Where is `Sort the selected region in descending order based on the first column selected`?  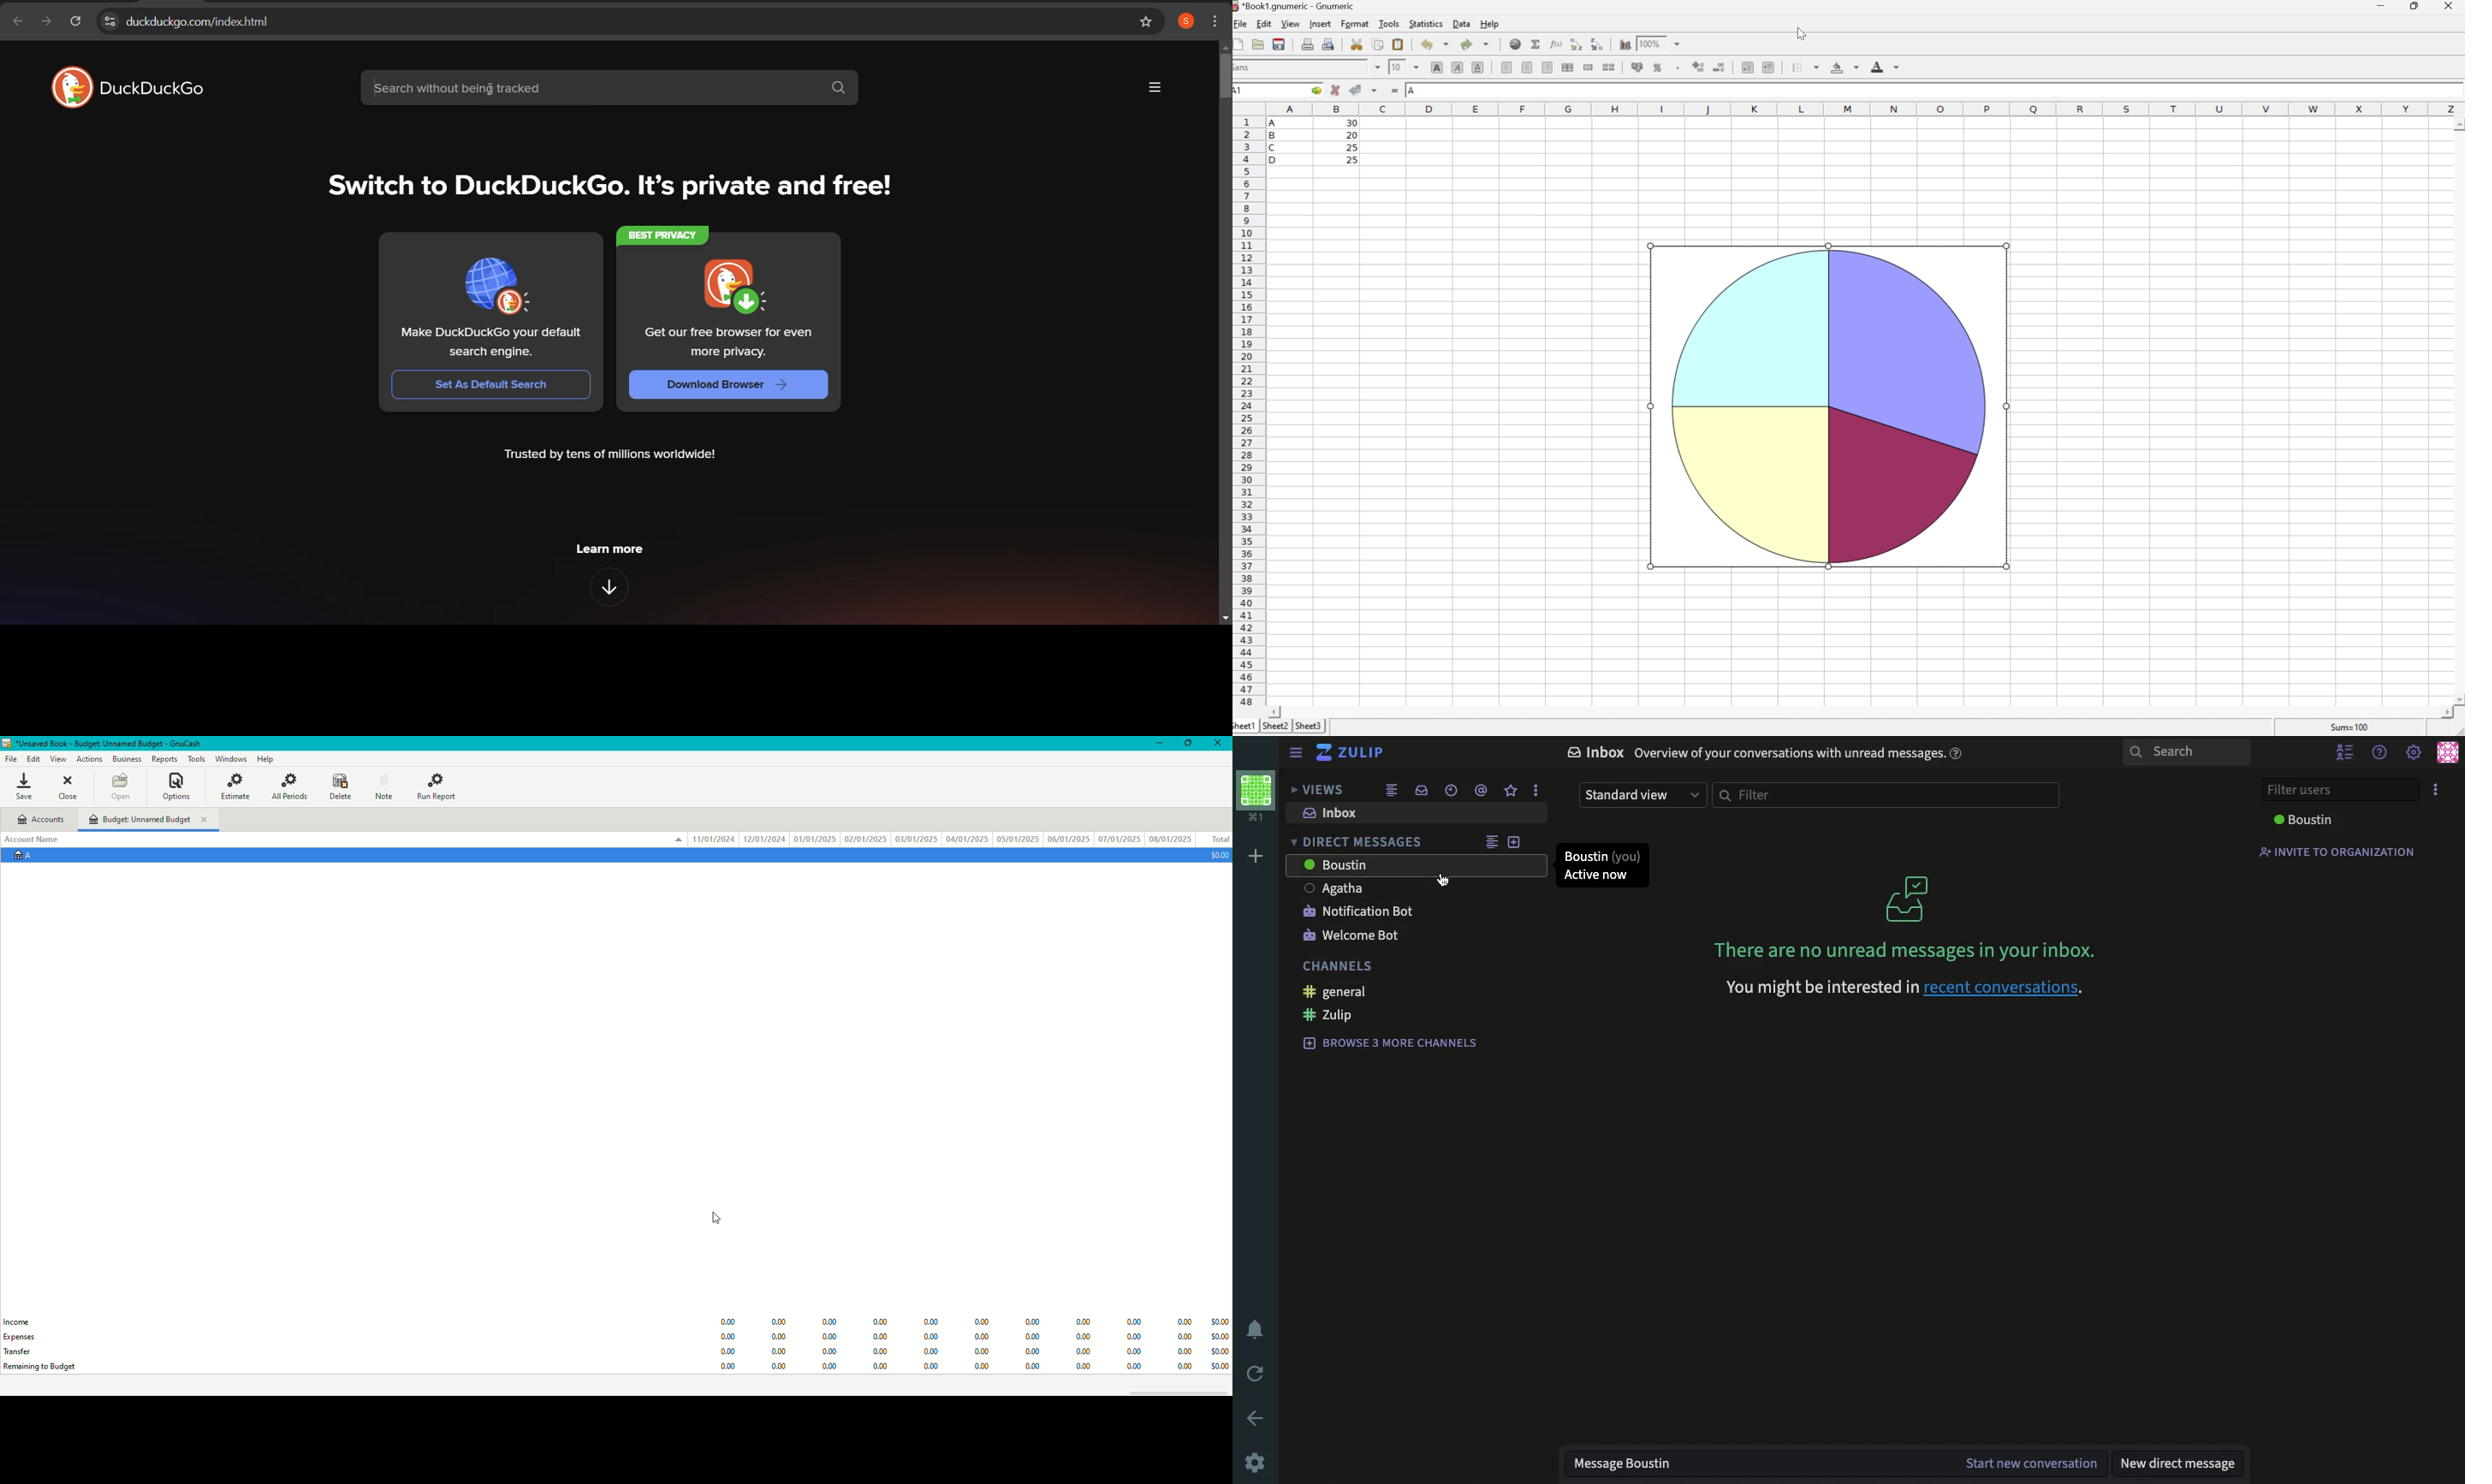 Sort the selected region in descending order based on the first column selected is located at coordinates (1575, 43).